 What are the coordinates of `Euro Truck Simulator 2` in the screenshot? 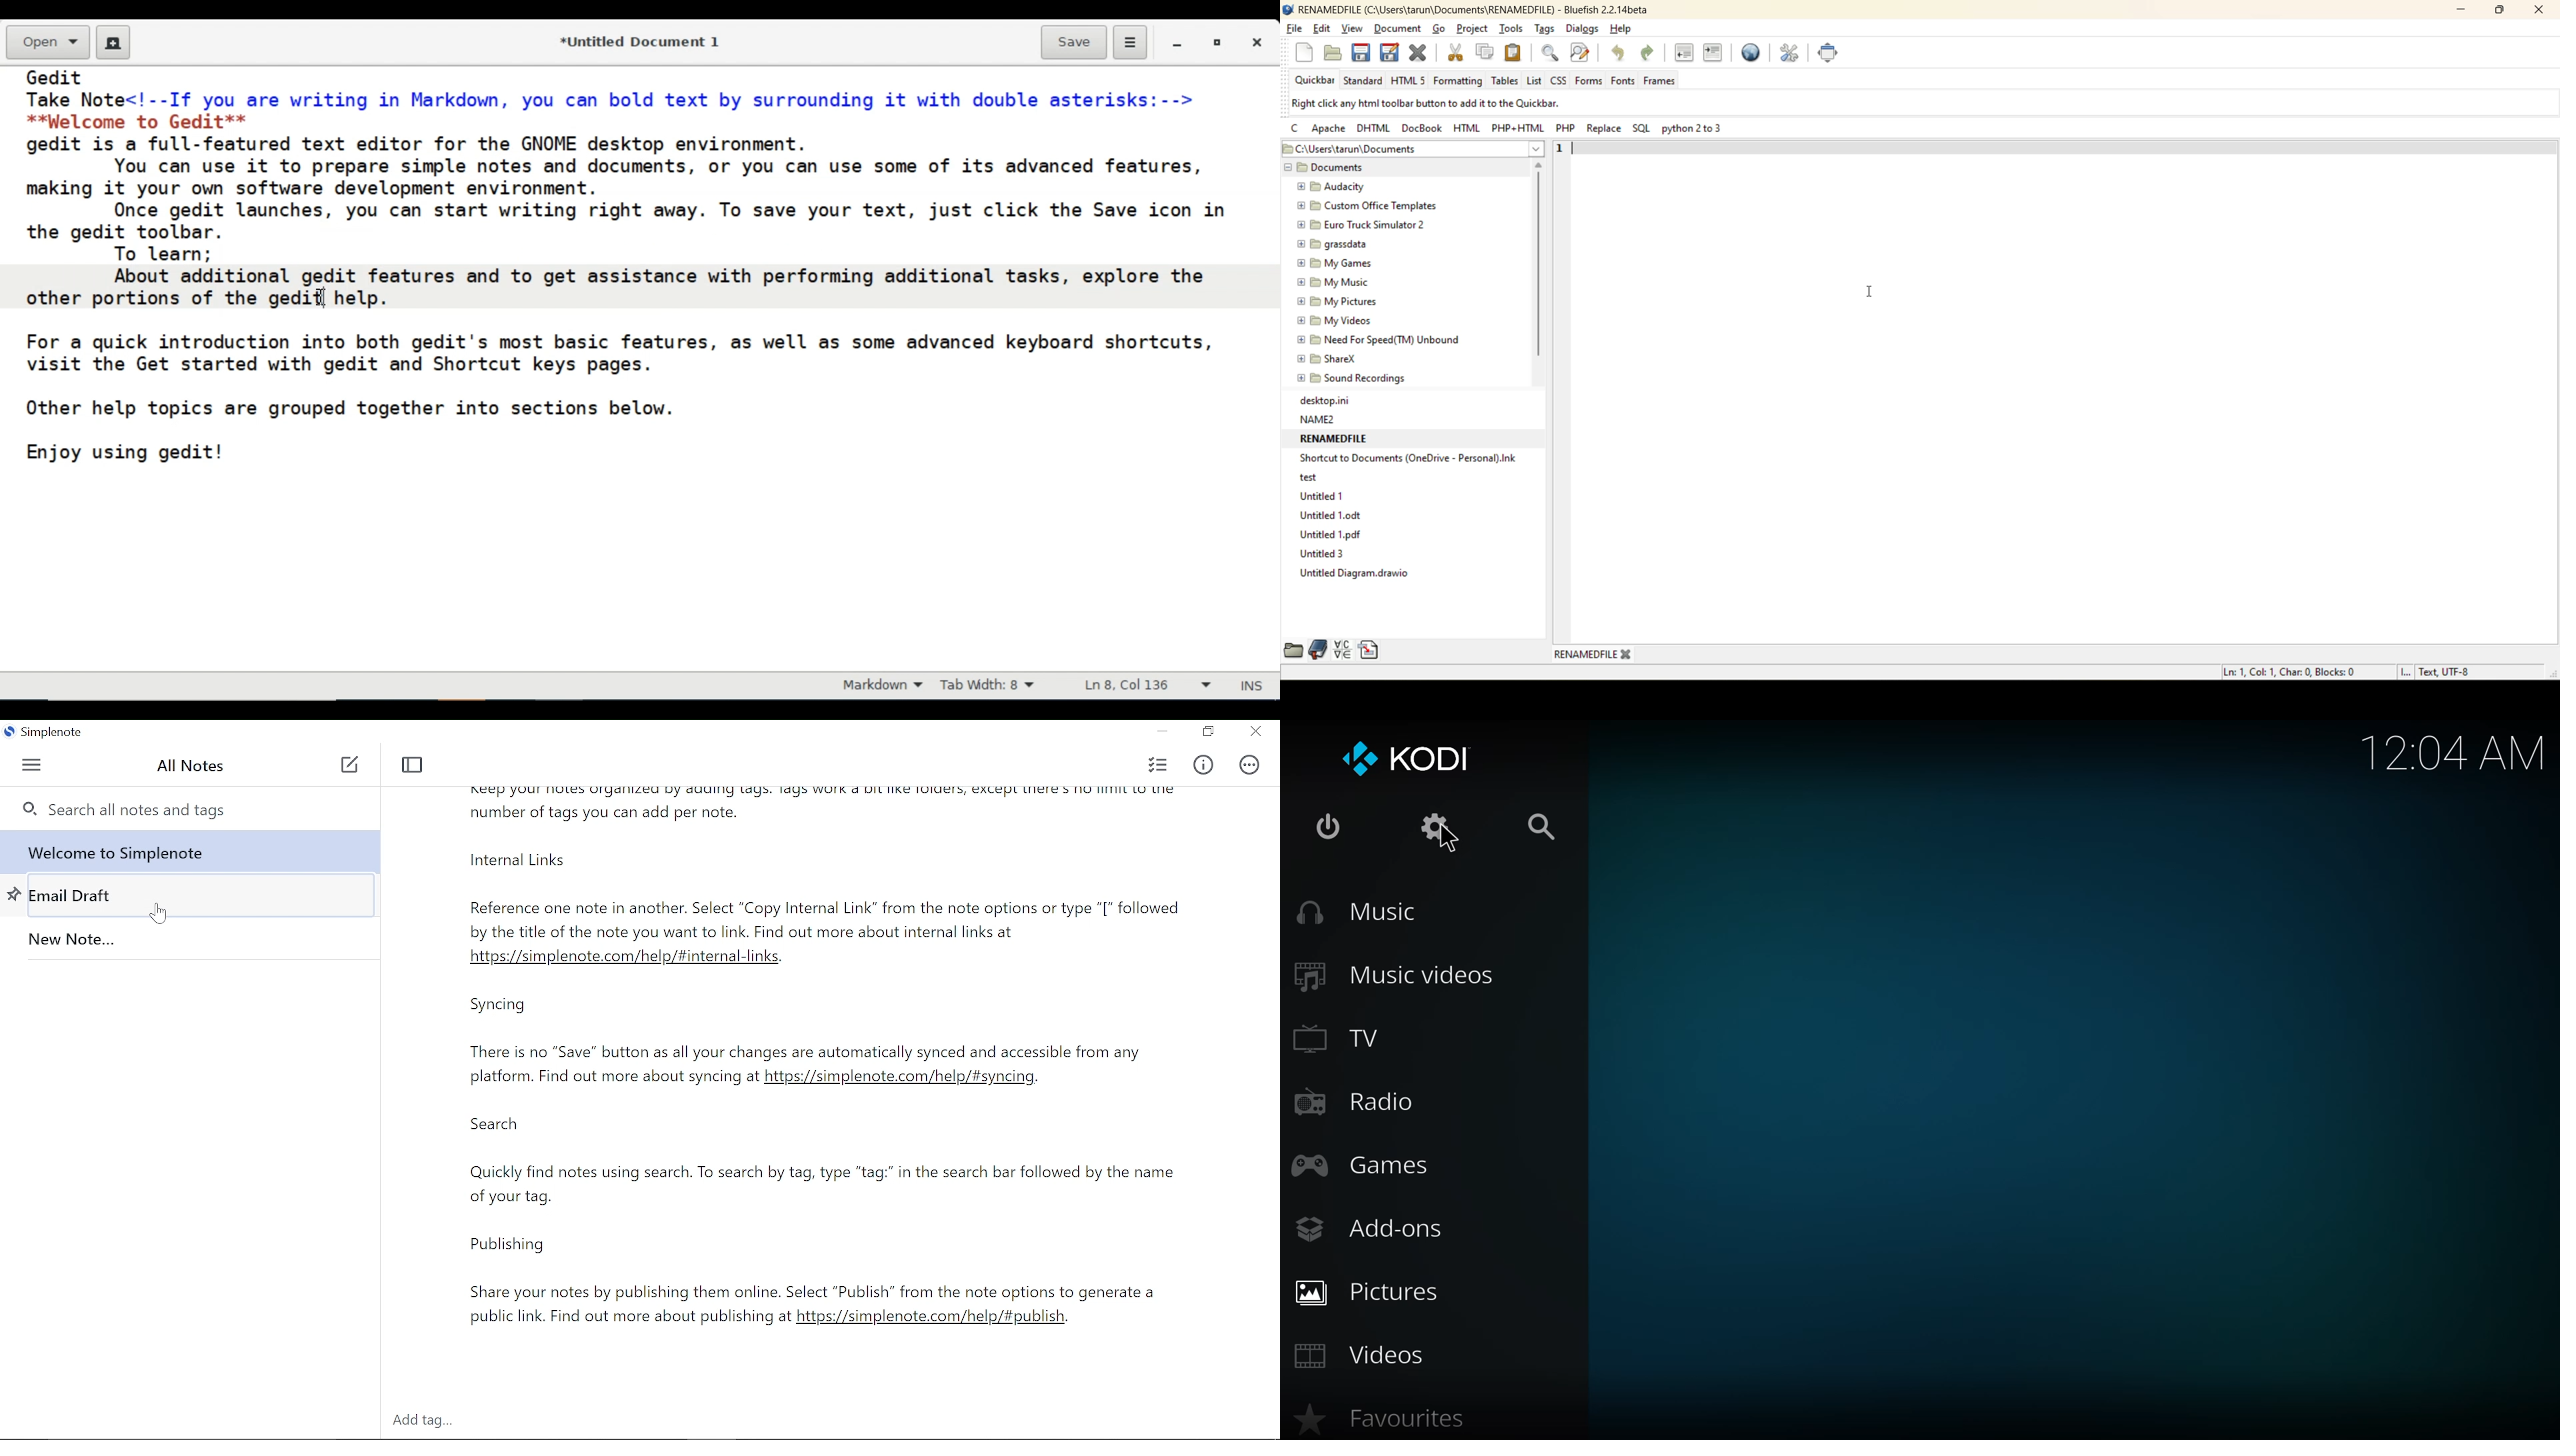 It's located at (1364, 226).